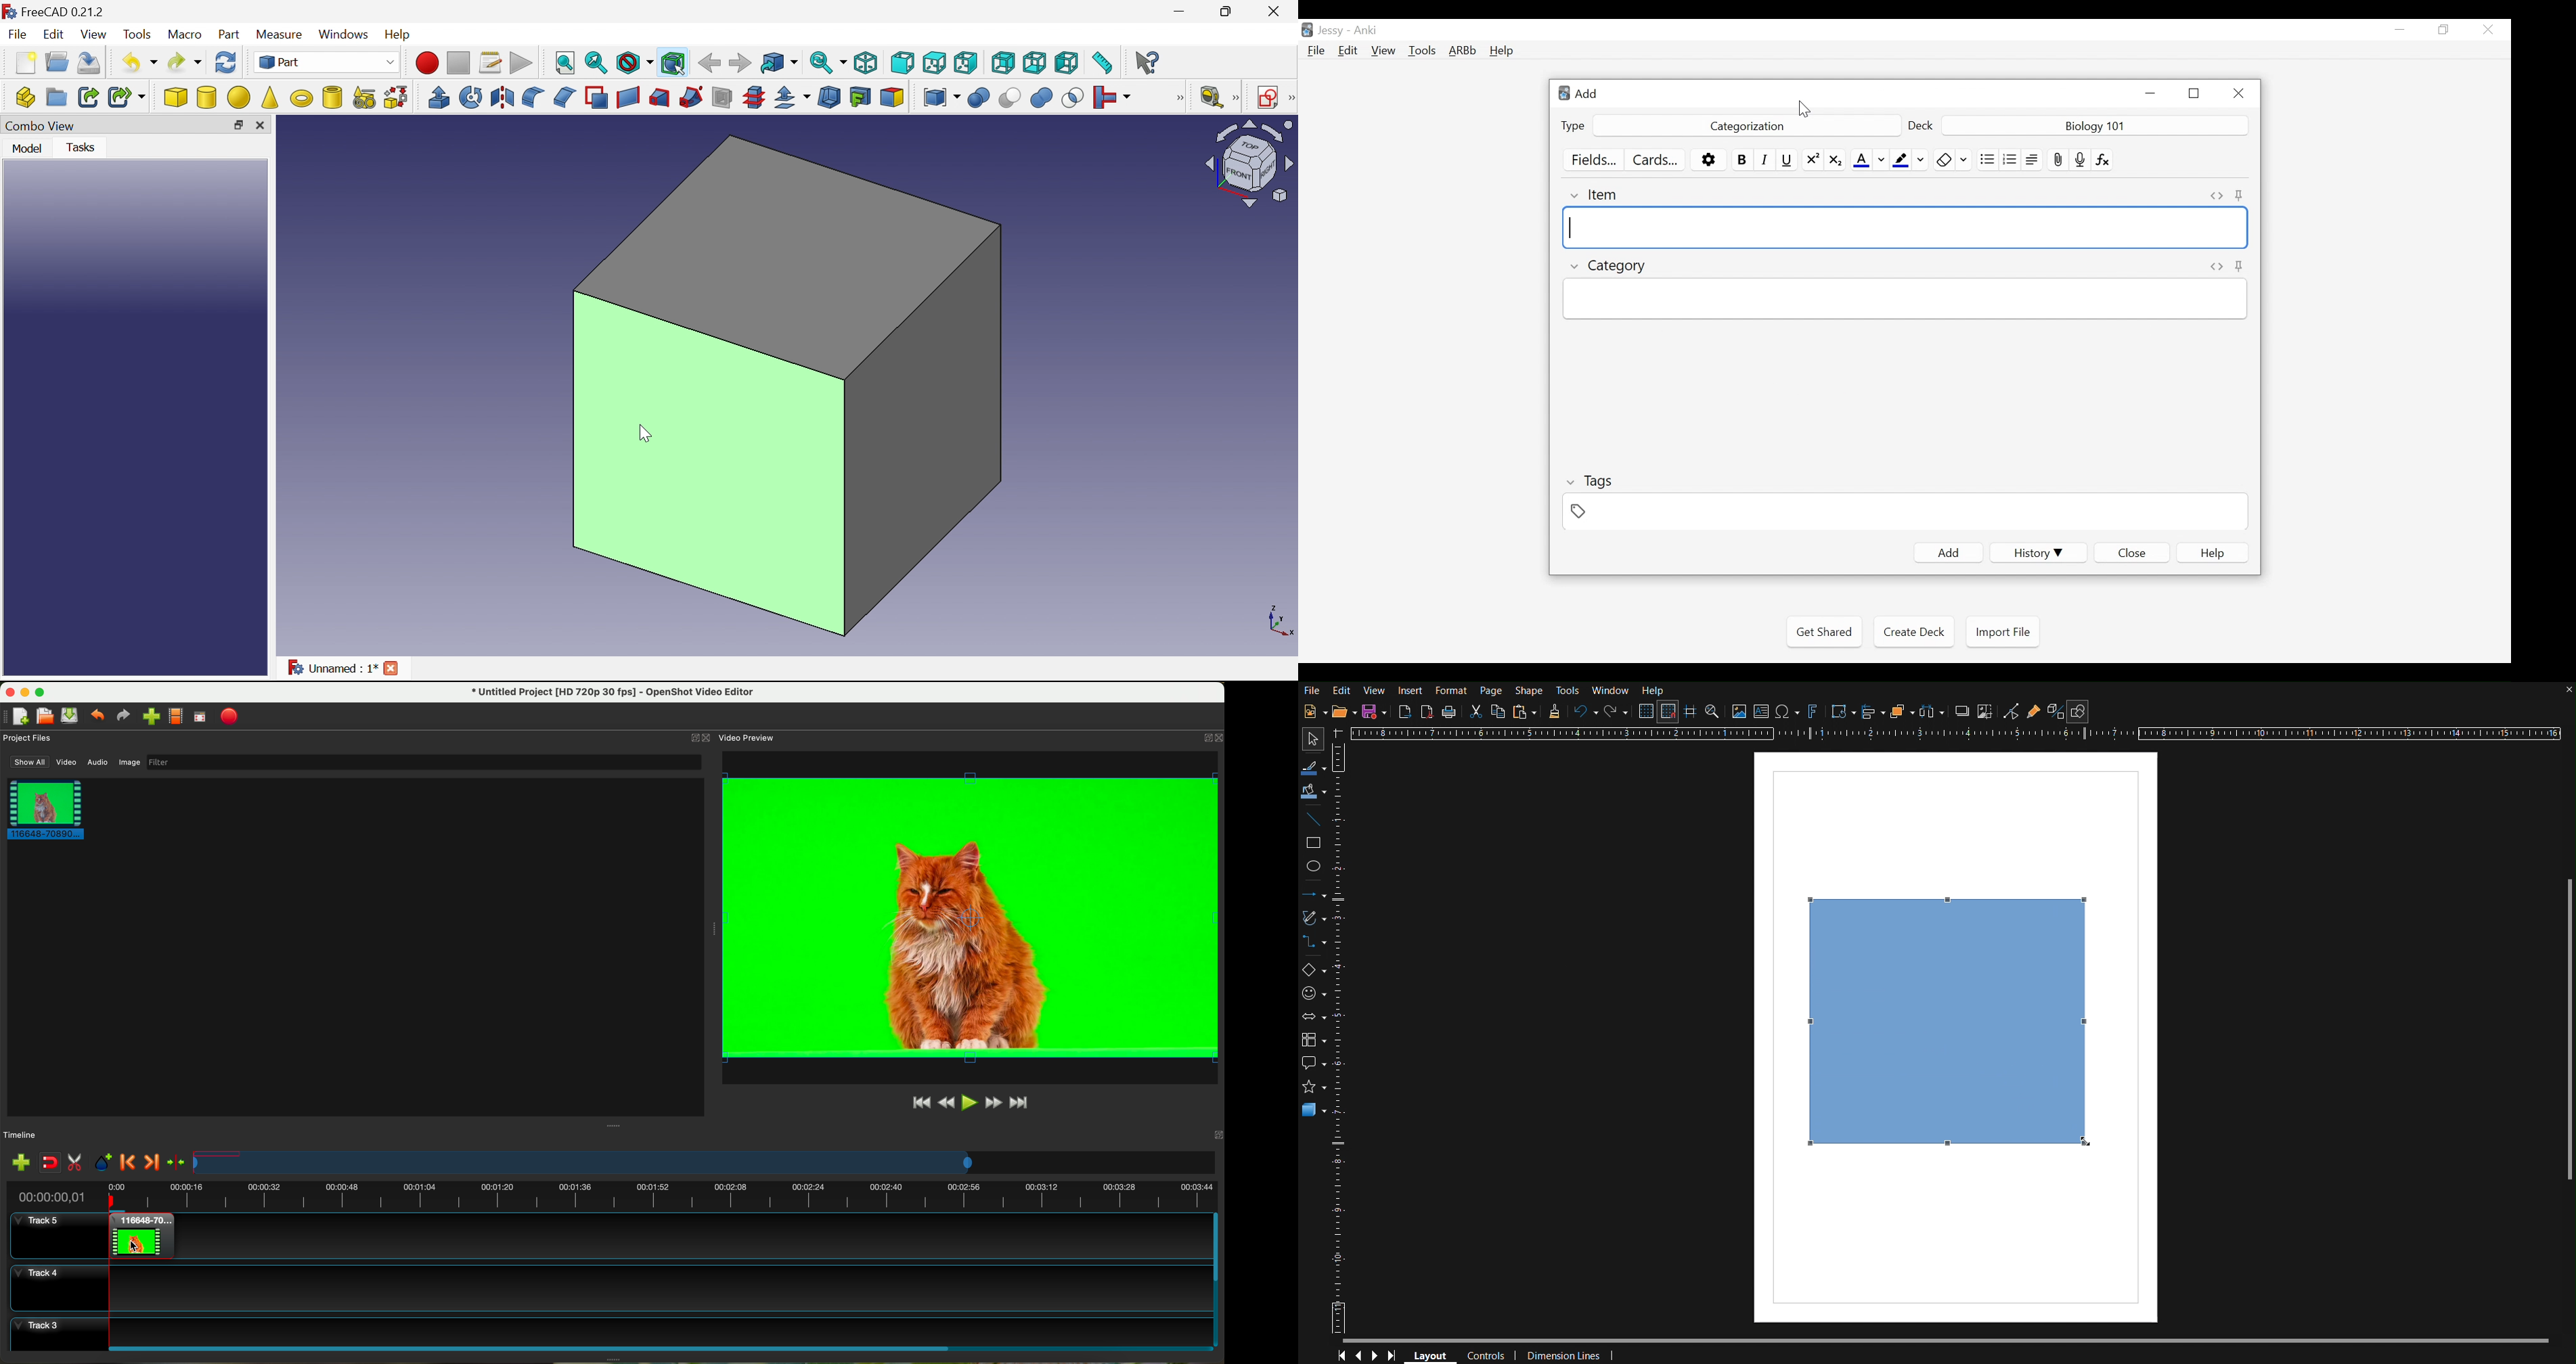 Image resolution: width=2576 pixels, height=1372 pixels. Describe the element at coordinates (1314, 971) in the screenshot. I see `Basic Shapes` at that location.